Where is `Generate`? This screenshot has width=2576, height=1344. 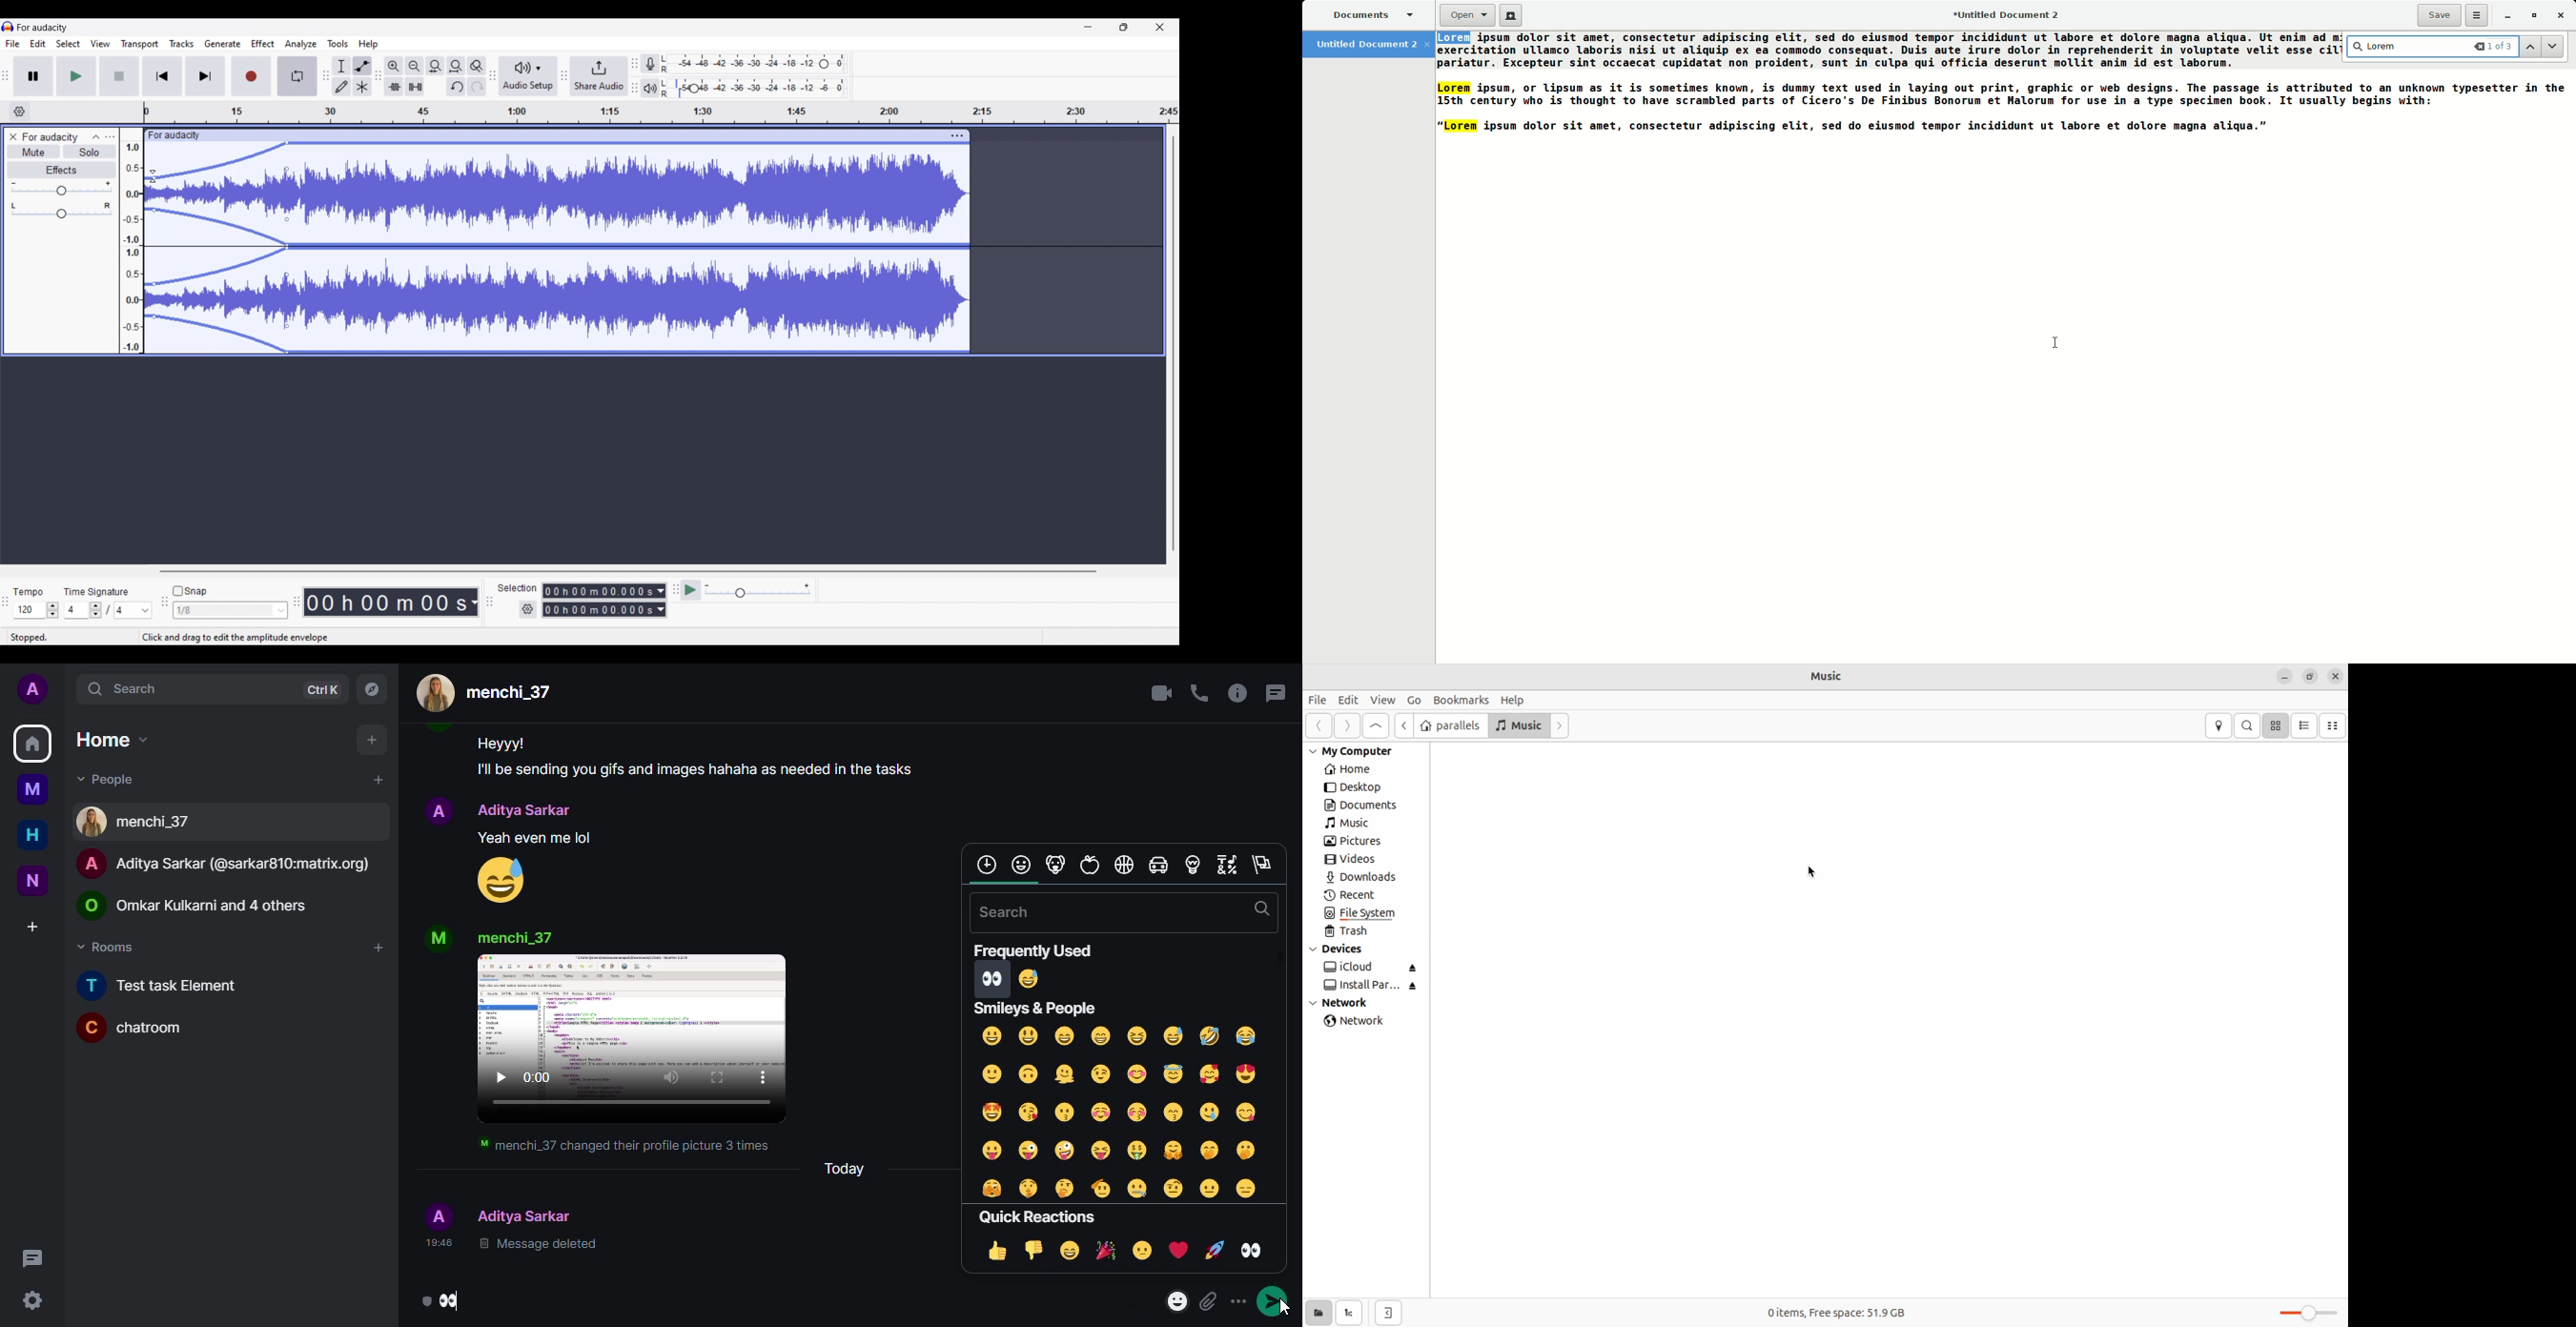 Generate is located at coordinates (222, 44).